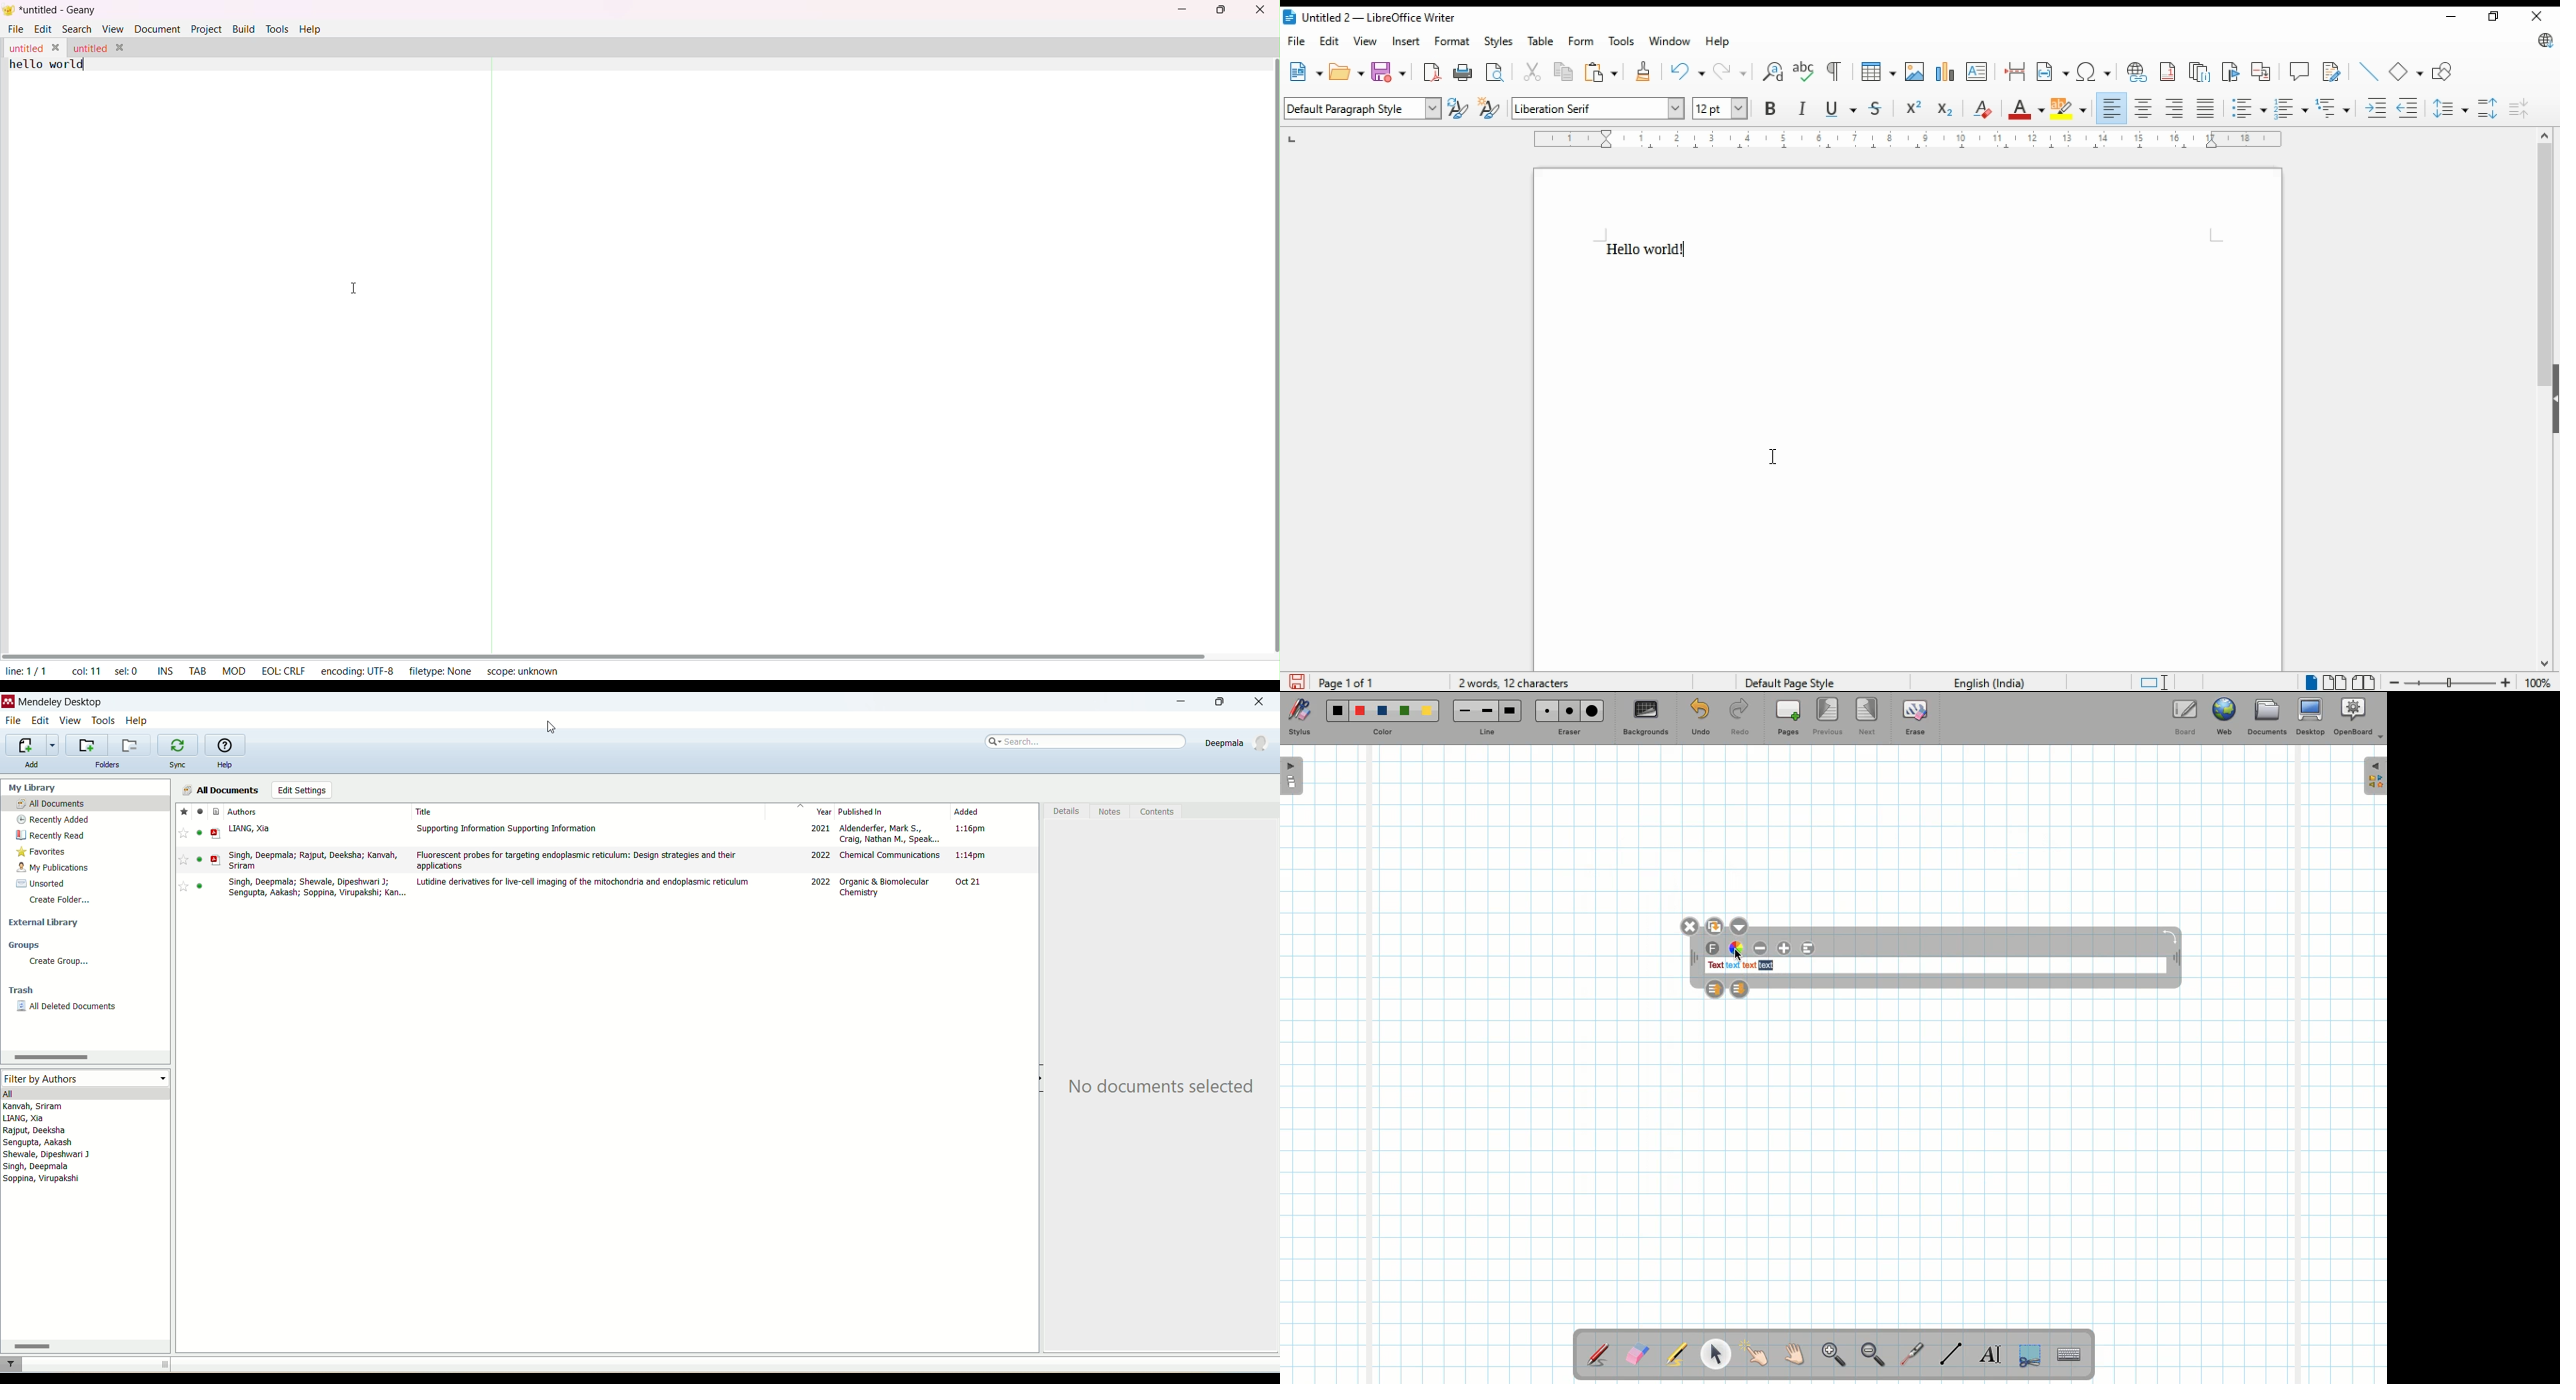 The height and width of the screenshot is (1400, 2576). What do you see at coordinates (1219, 701) in the screenshot?
I see `maximize` at bounding box center [1219, 701].